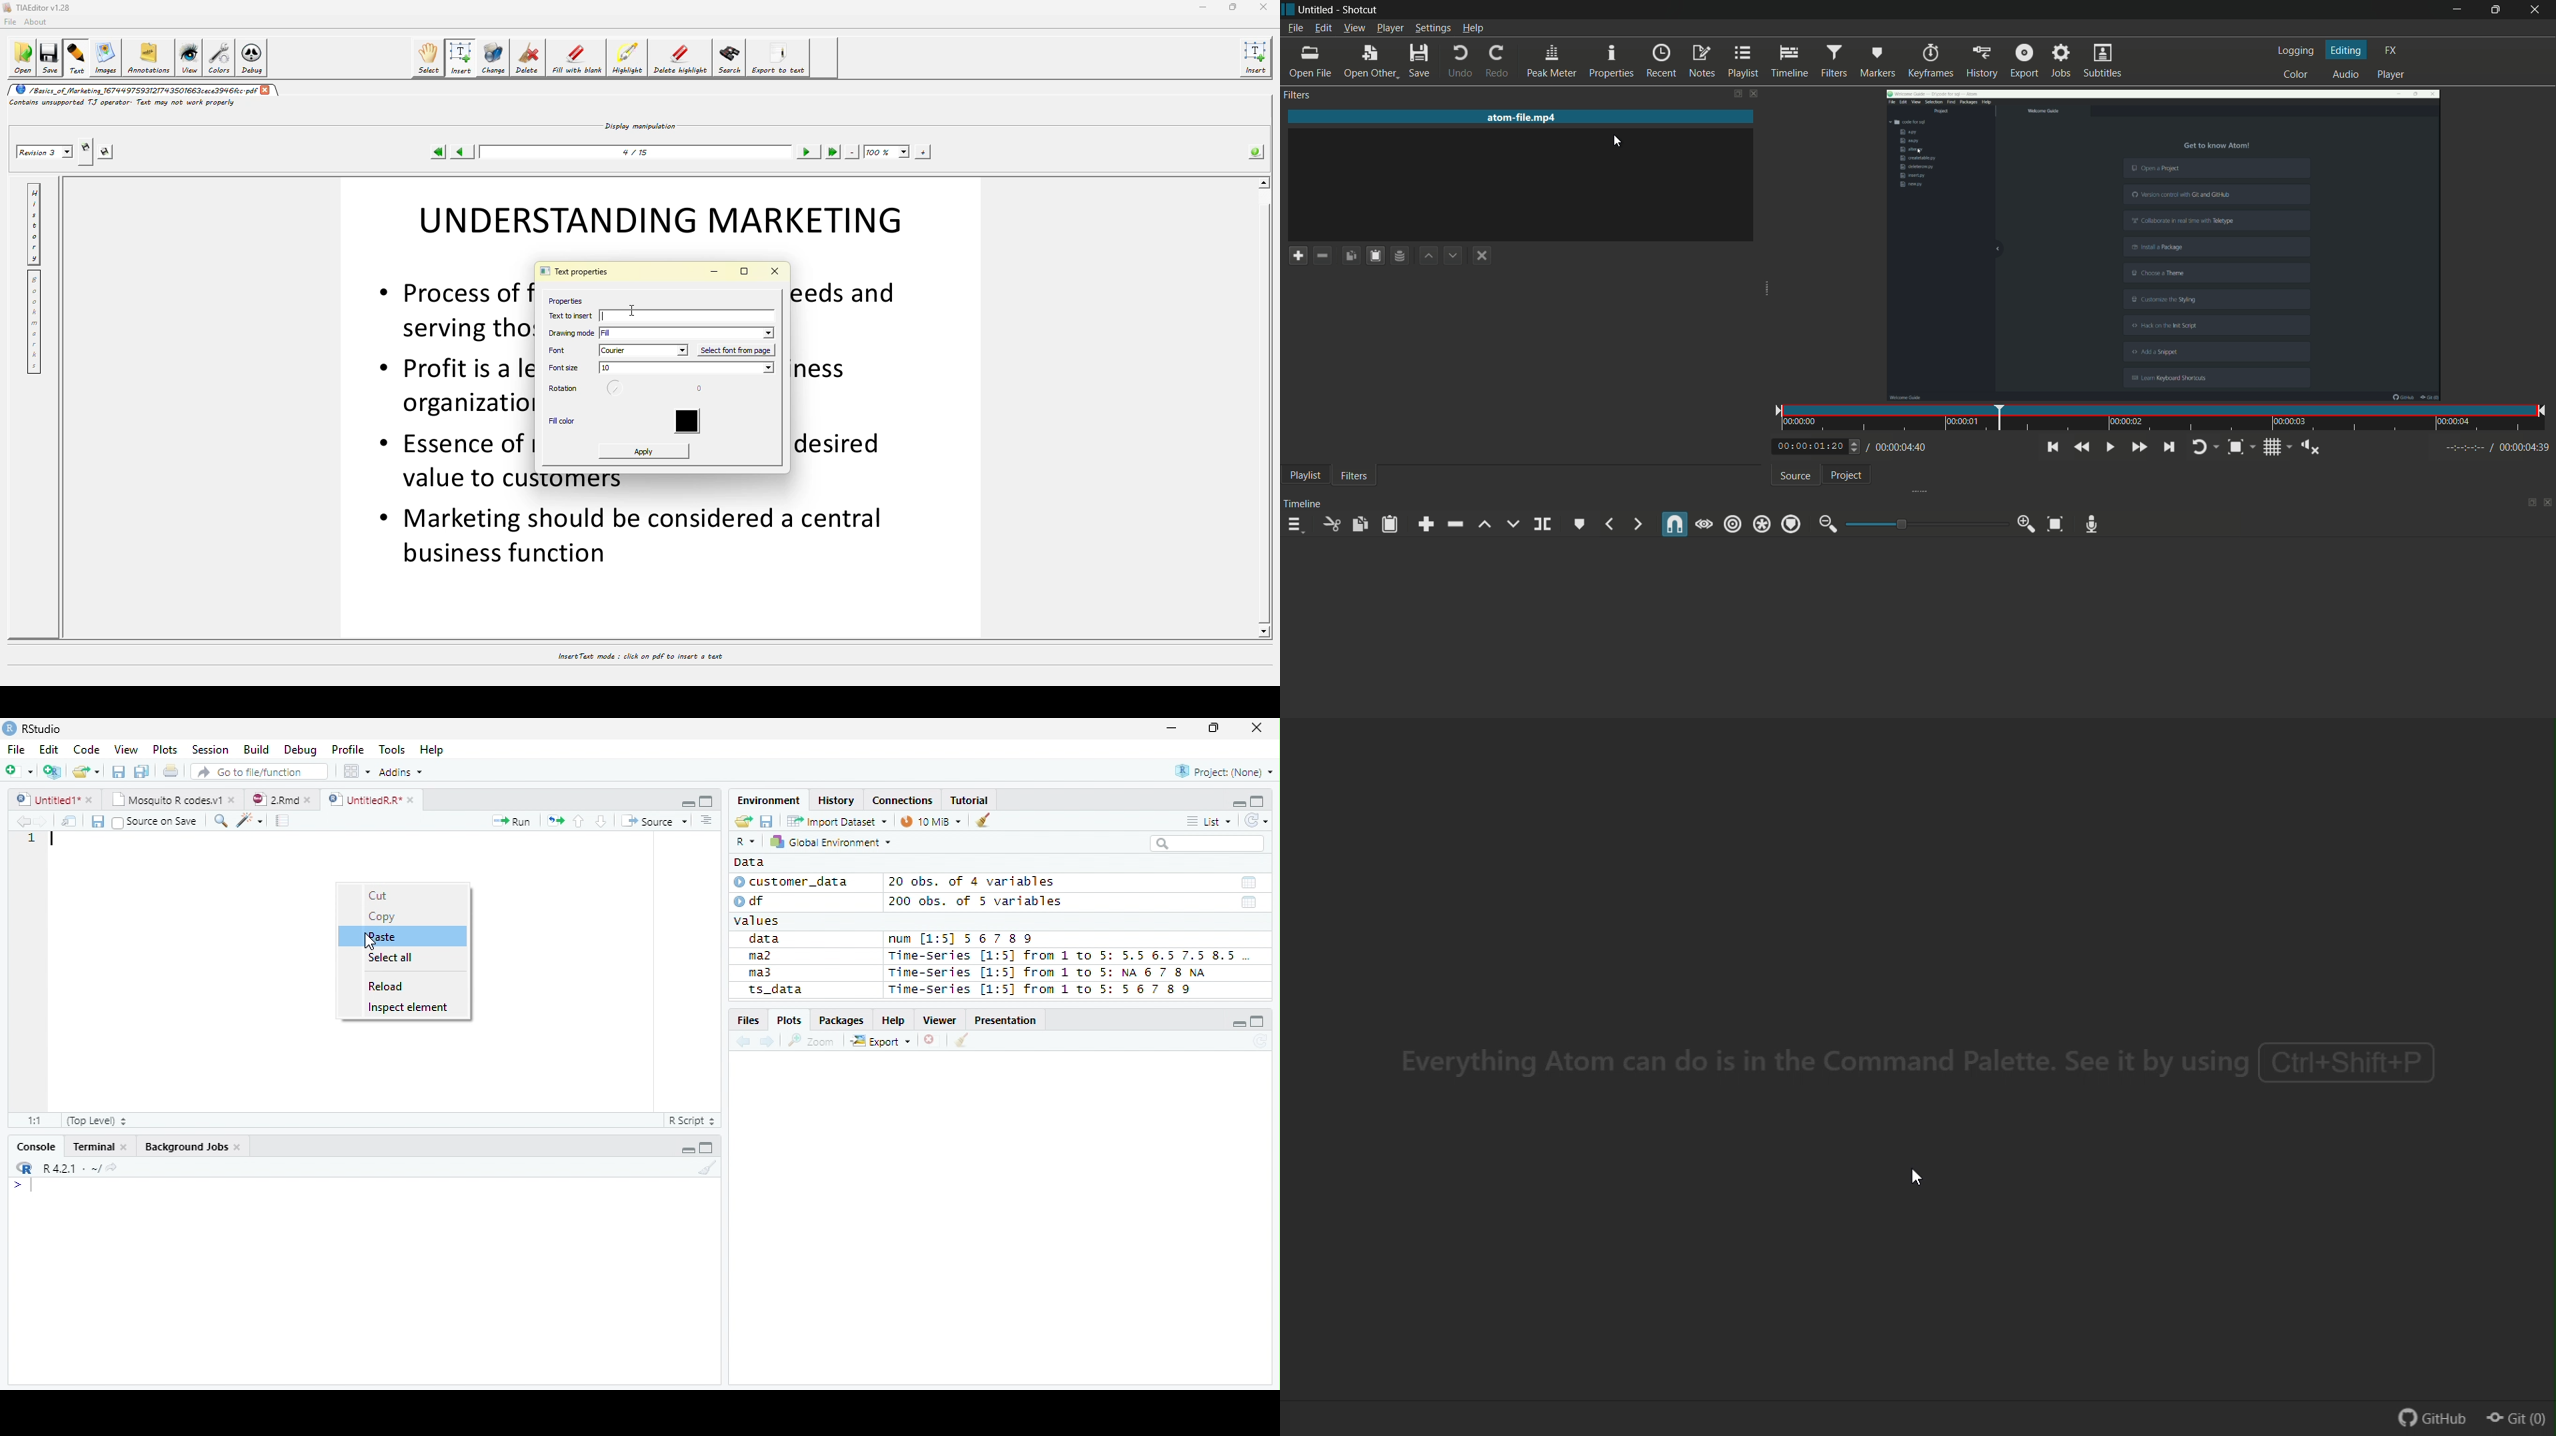  I want to click on Show document outline, so click(705, 820).